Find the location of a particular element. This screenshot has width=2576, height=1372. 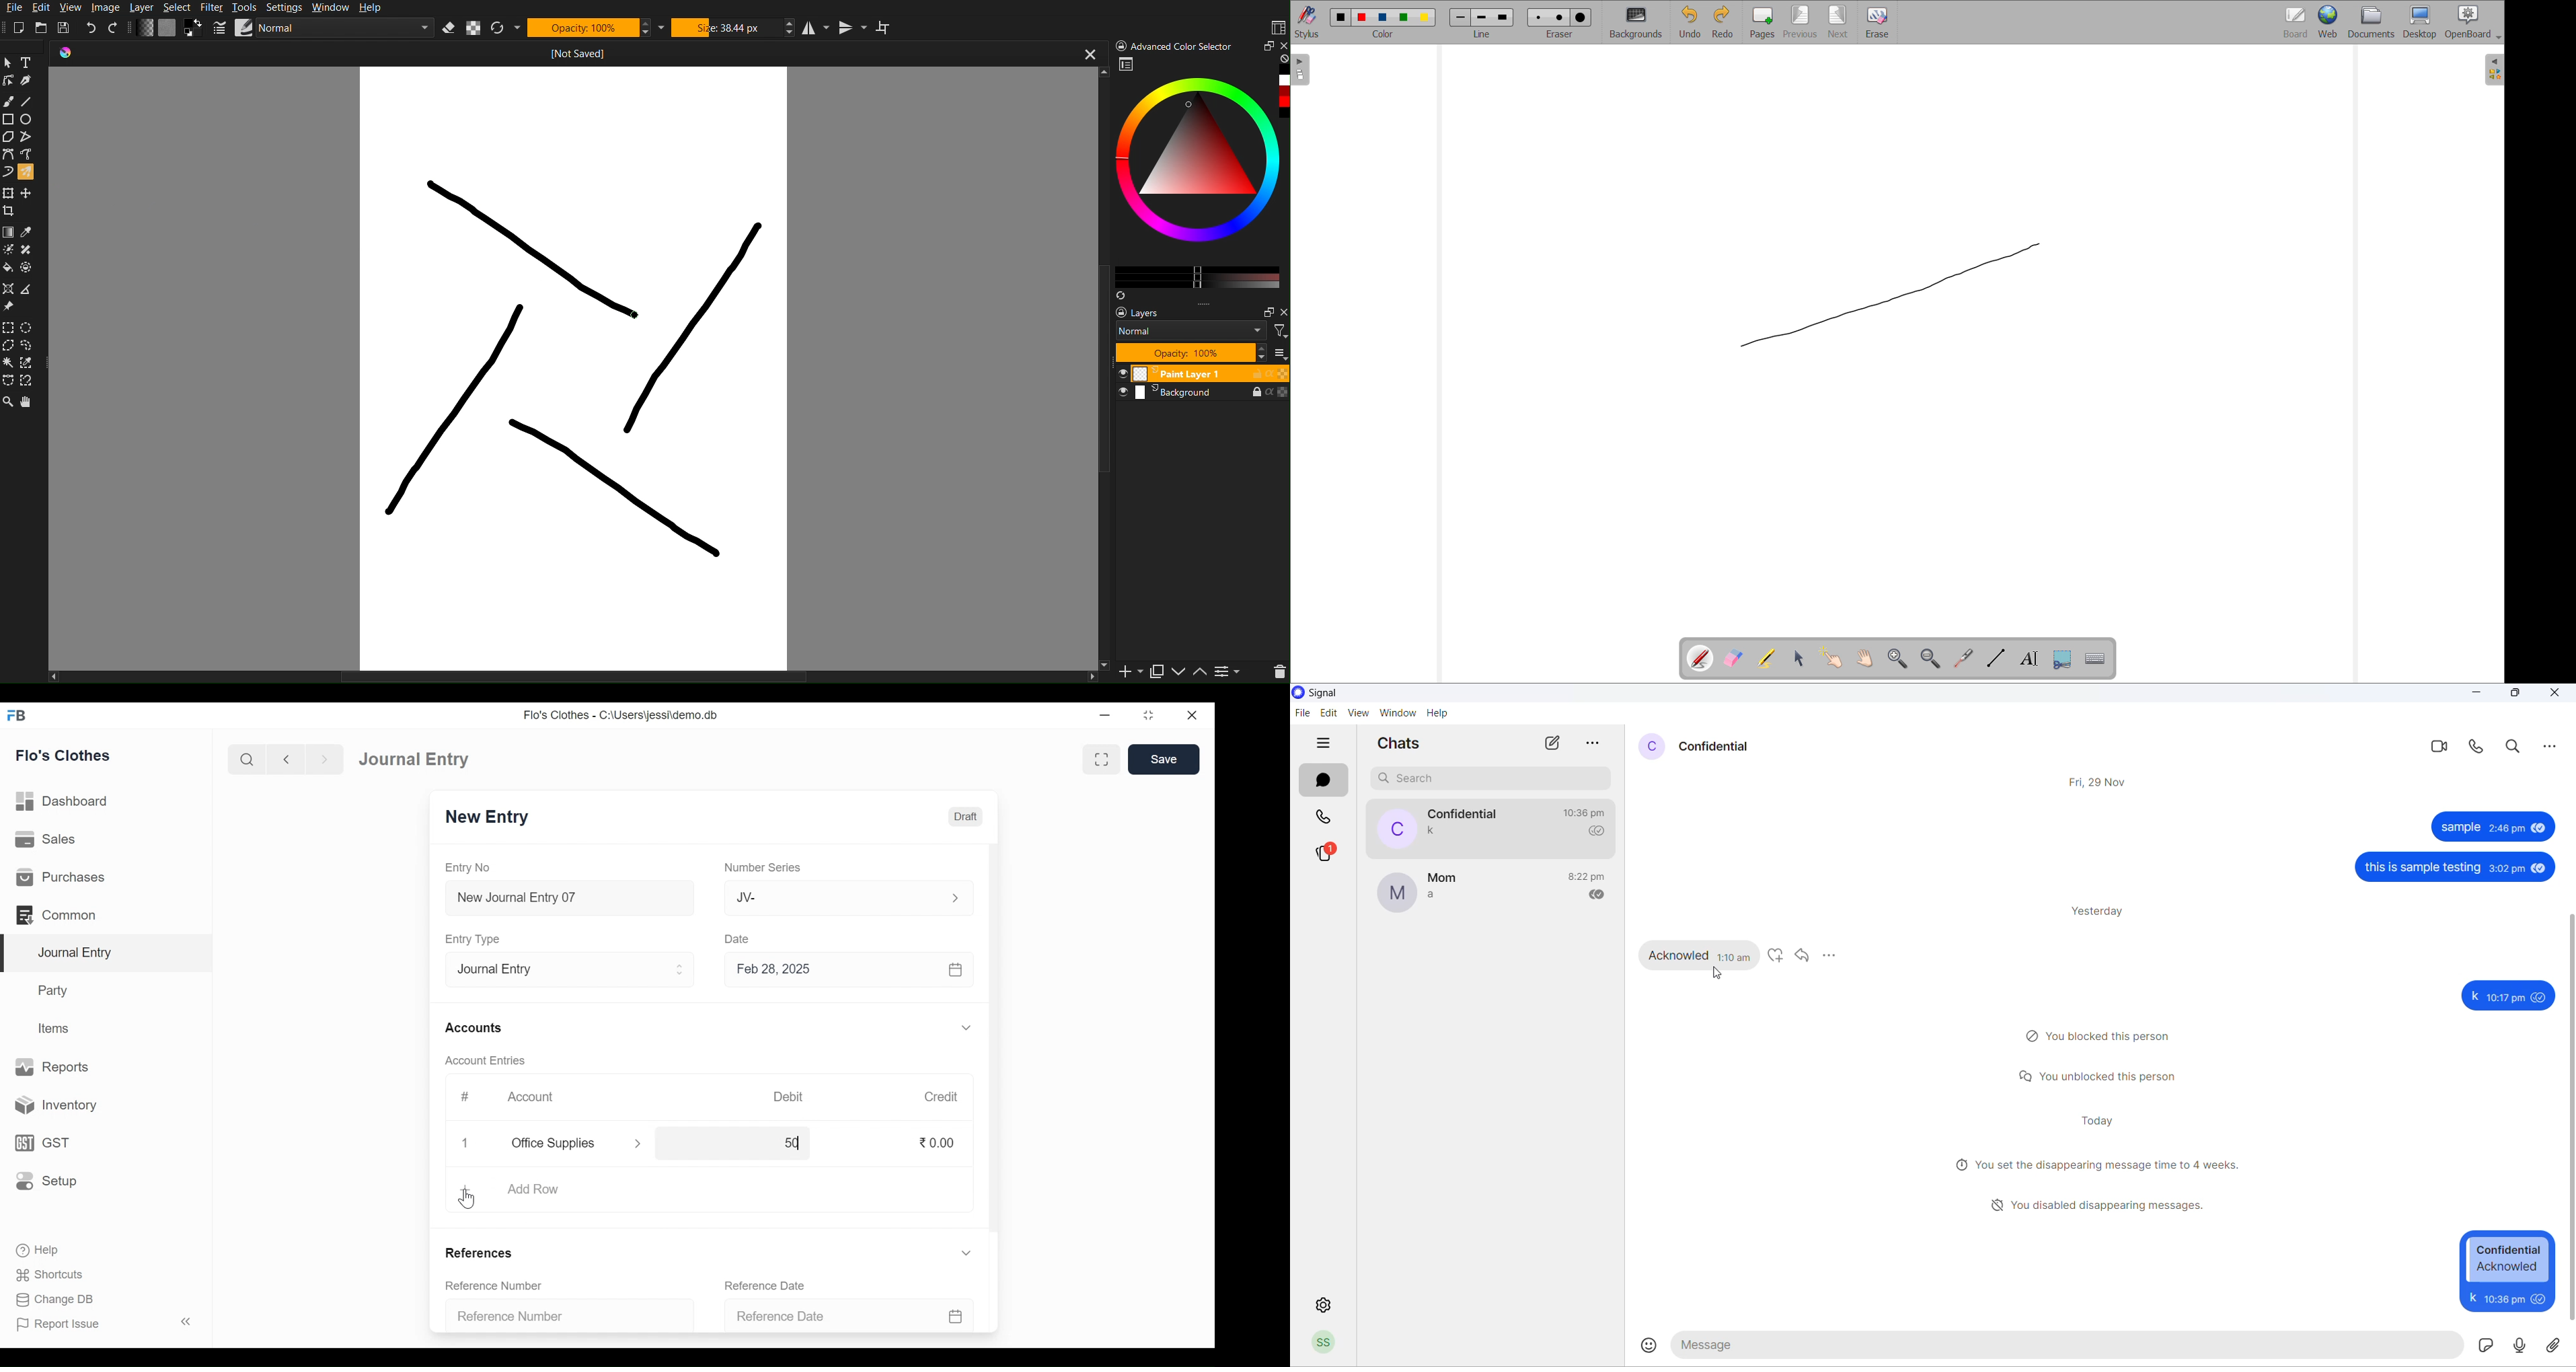

Items is located at coordinates (56, 1028).